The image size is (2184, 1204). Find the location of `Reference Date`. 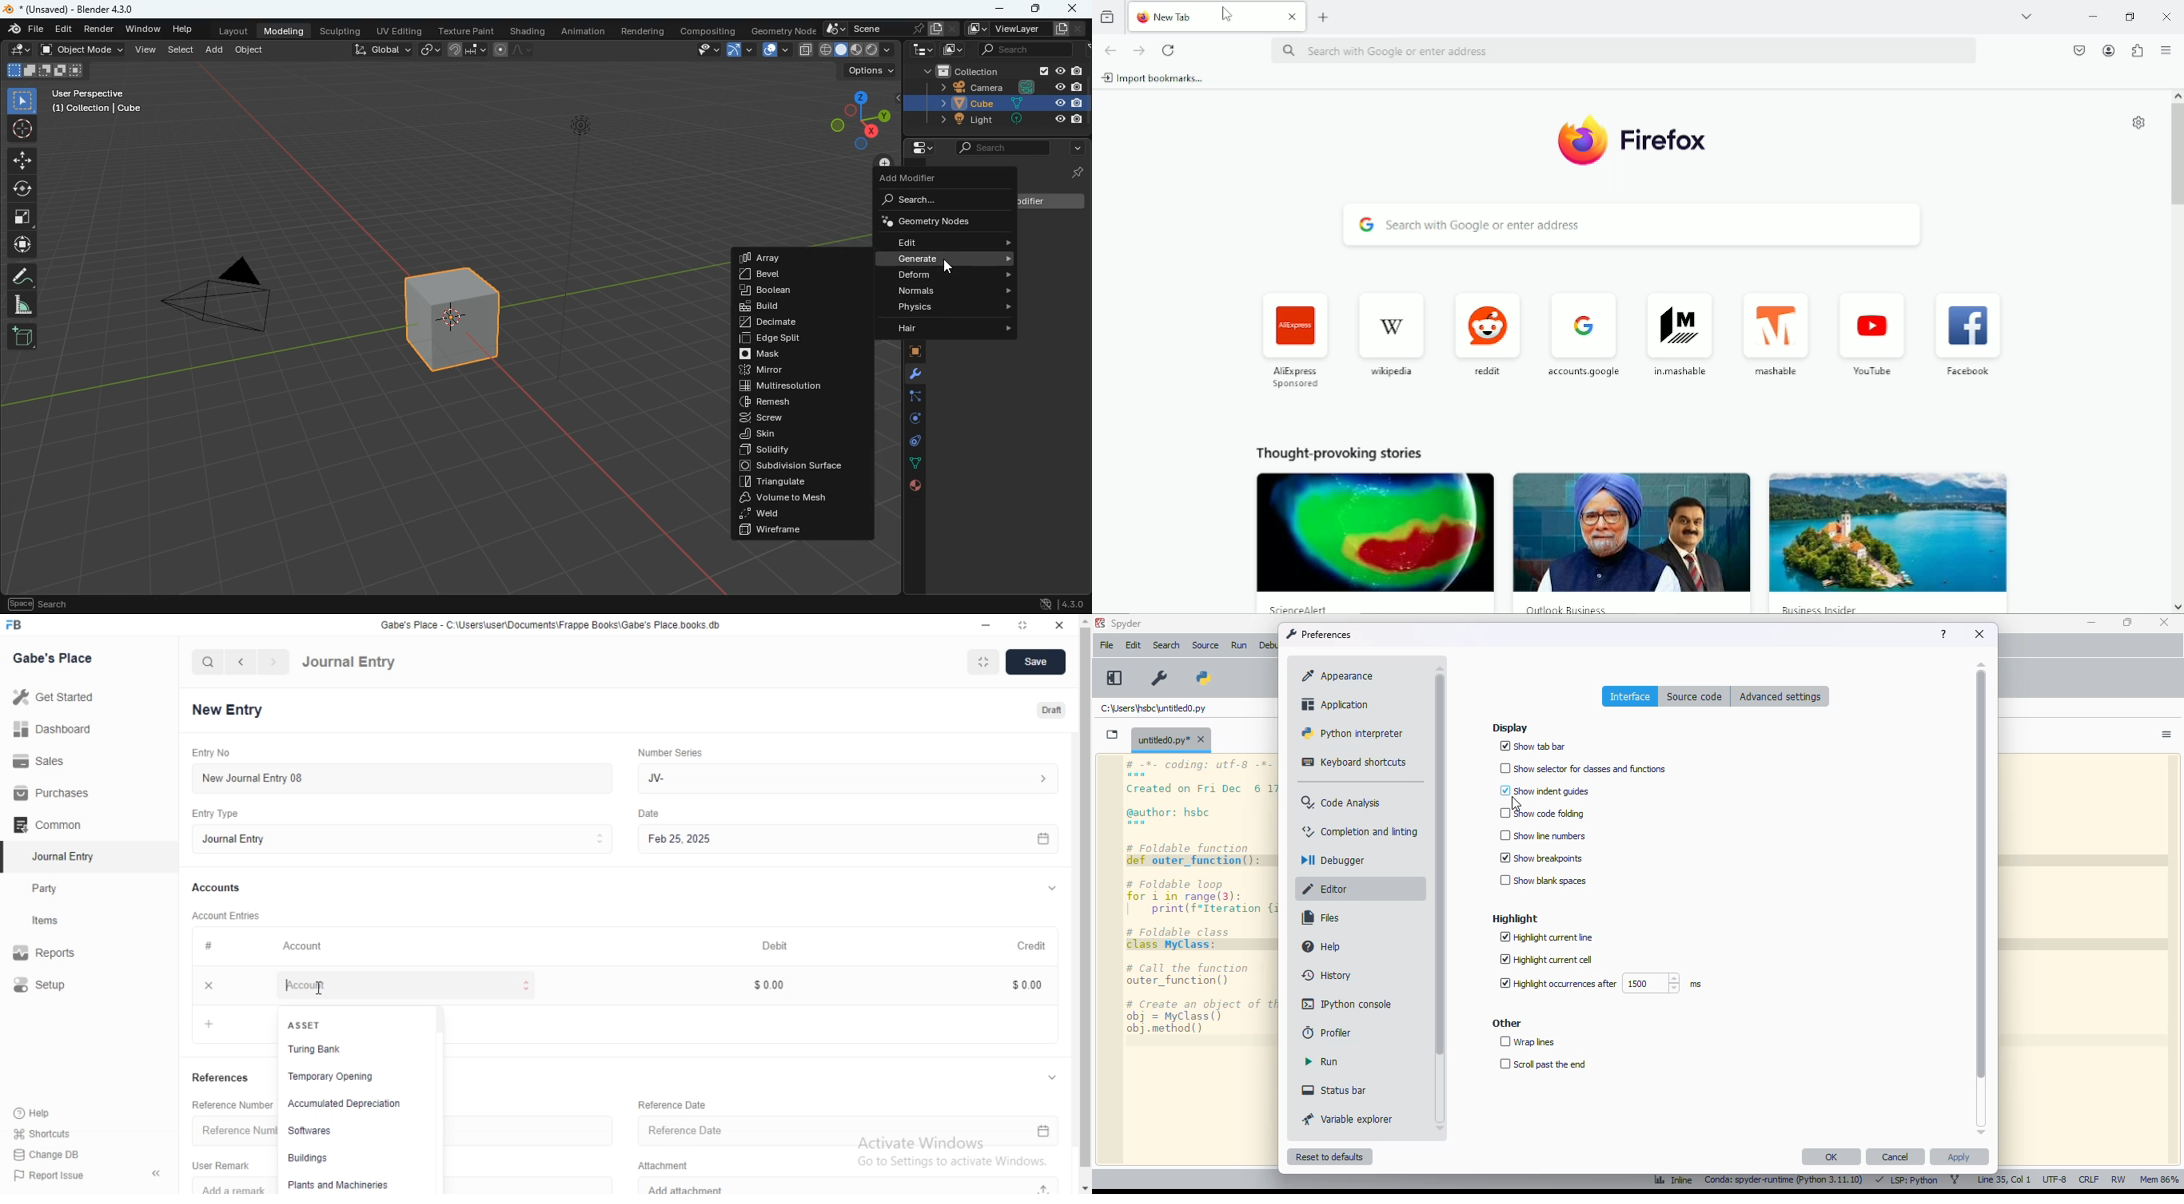

Reference Date is located at coordinates (850, 1130).